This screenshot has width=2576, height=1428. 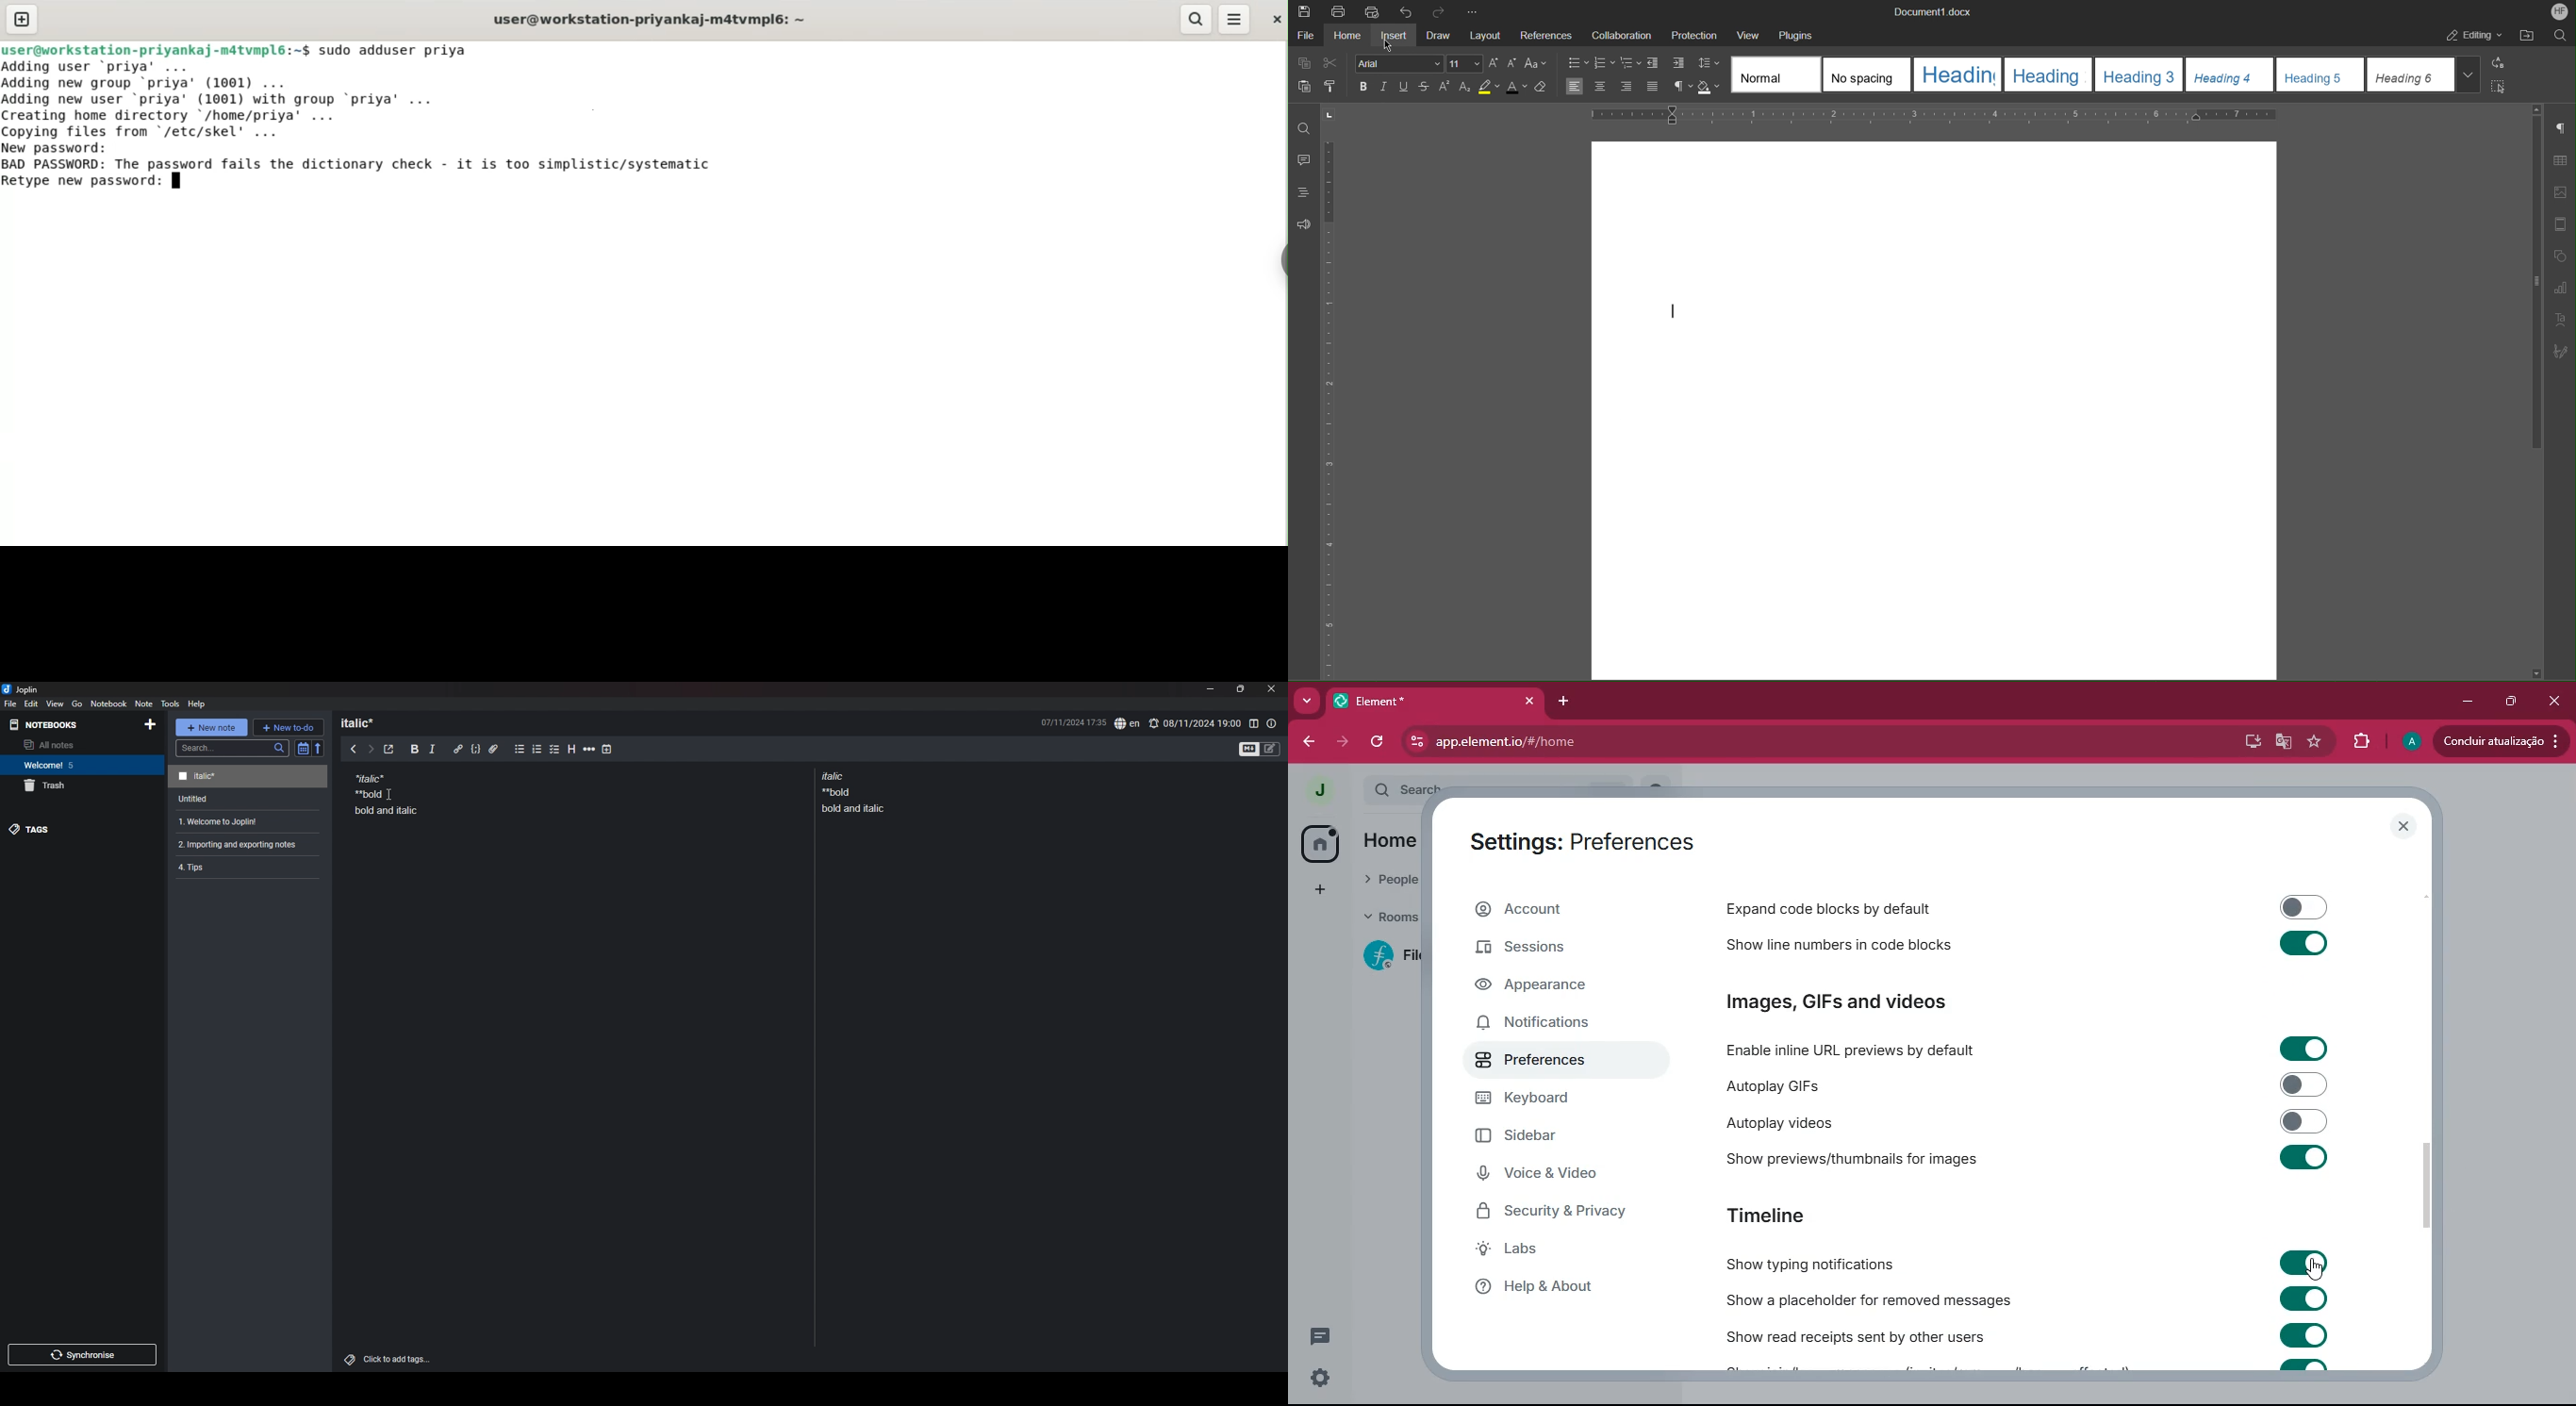 What do you see at coordinates (1404, 87) in the screenshot?
I see `Underline` at bounding box center [1404, 87].